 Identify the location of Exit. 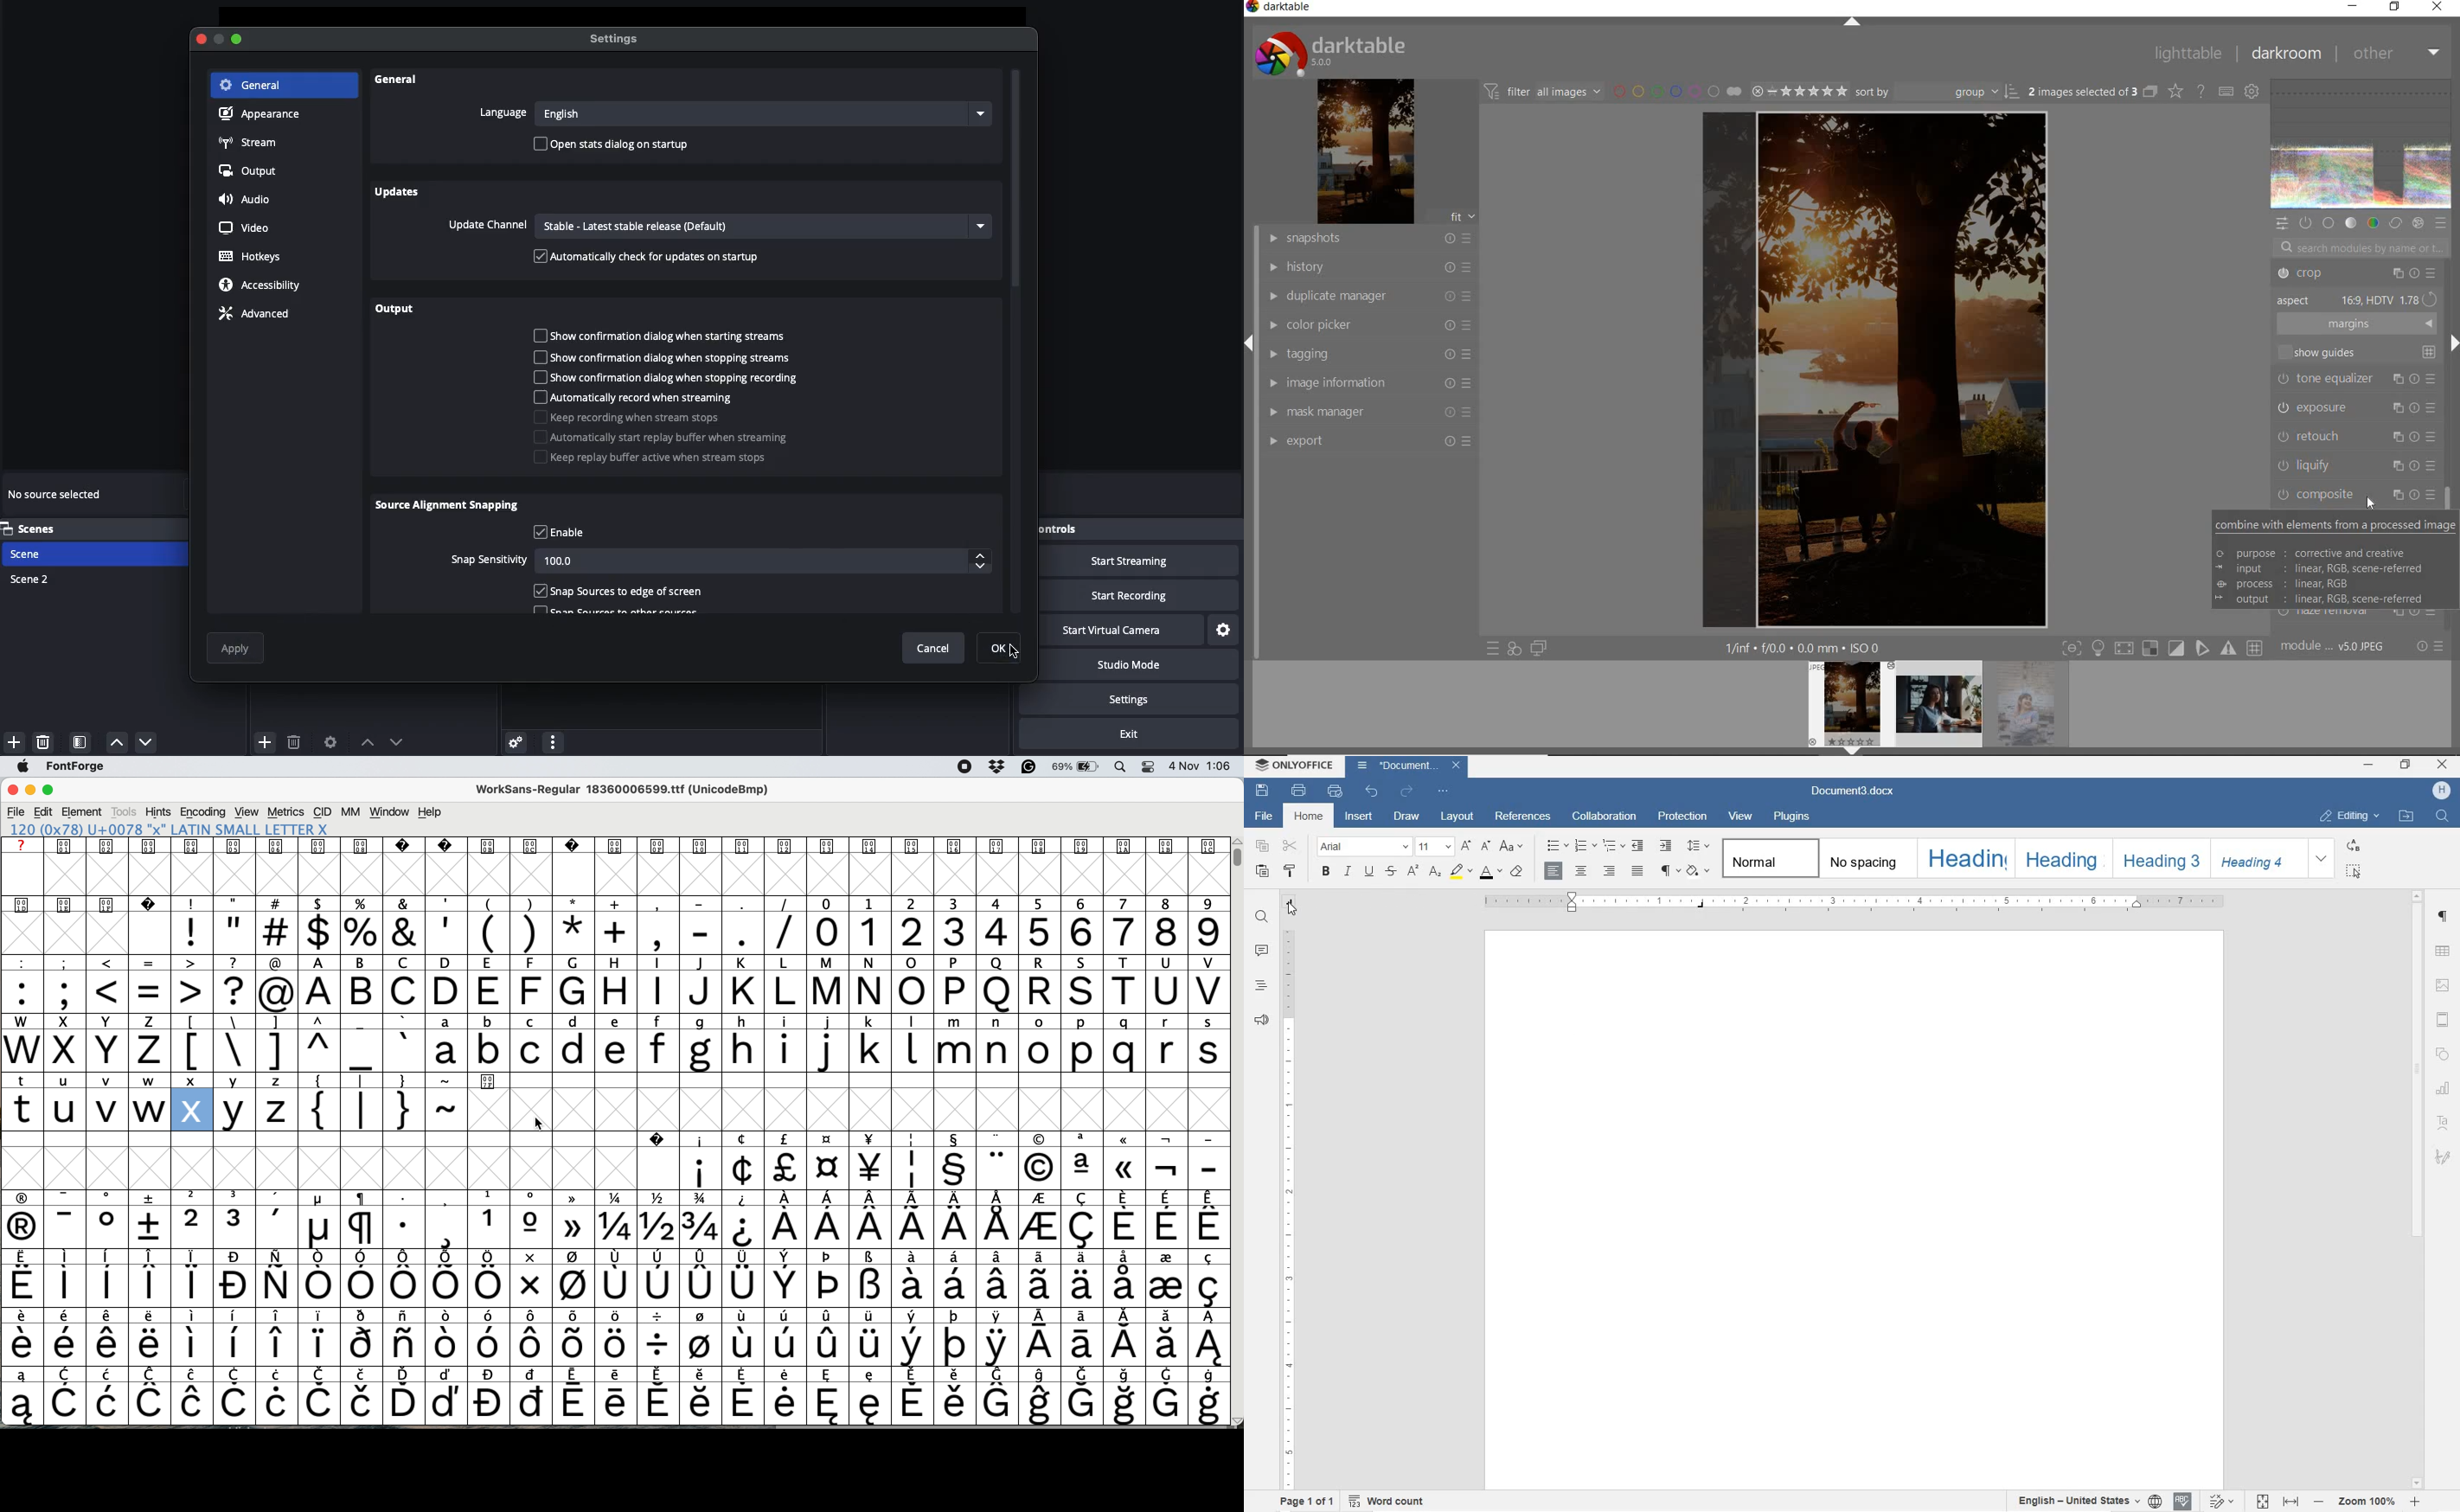
(1131, 735).